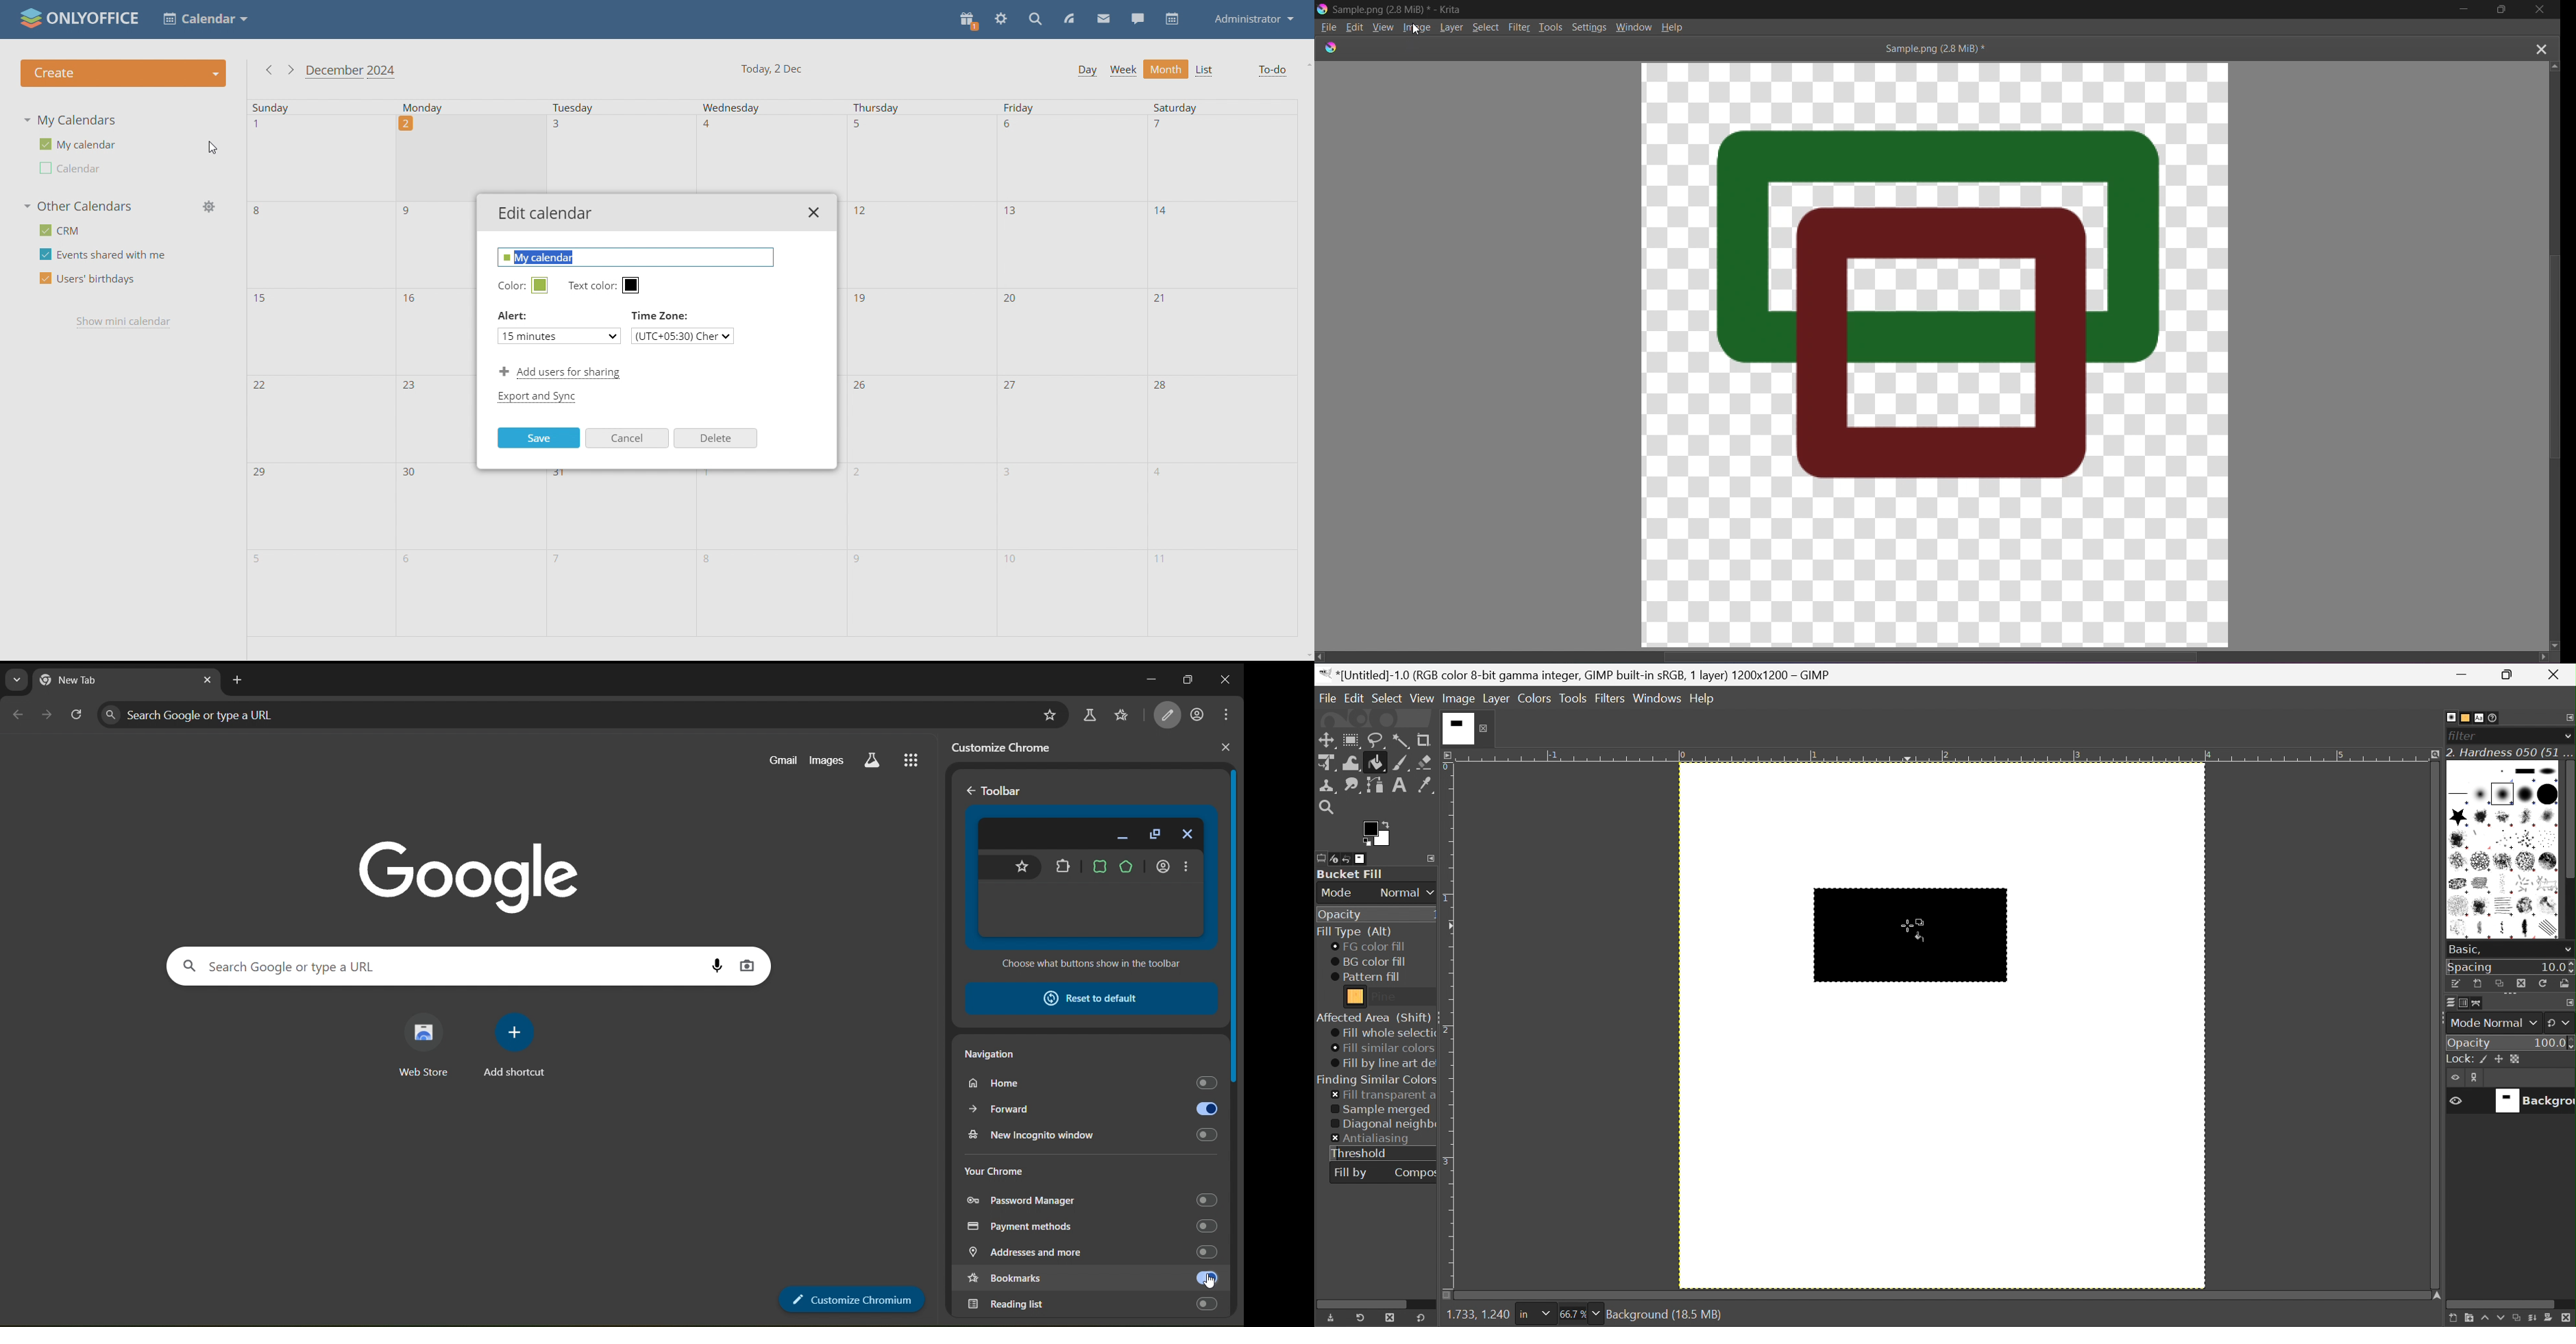 Image resolution: width=2576 pixels, height=1344 pixels. What do you see at coordinates (77, 168) in the screenshot?
I see `other calendar` at bounding box center [77, 168].